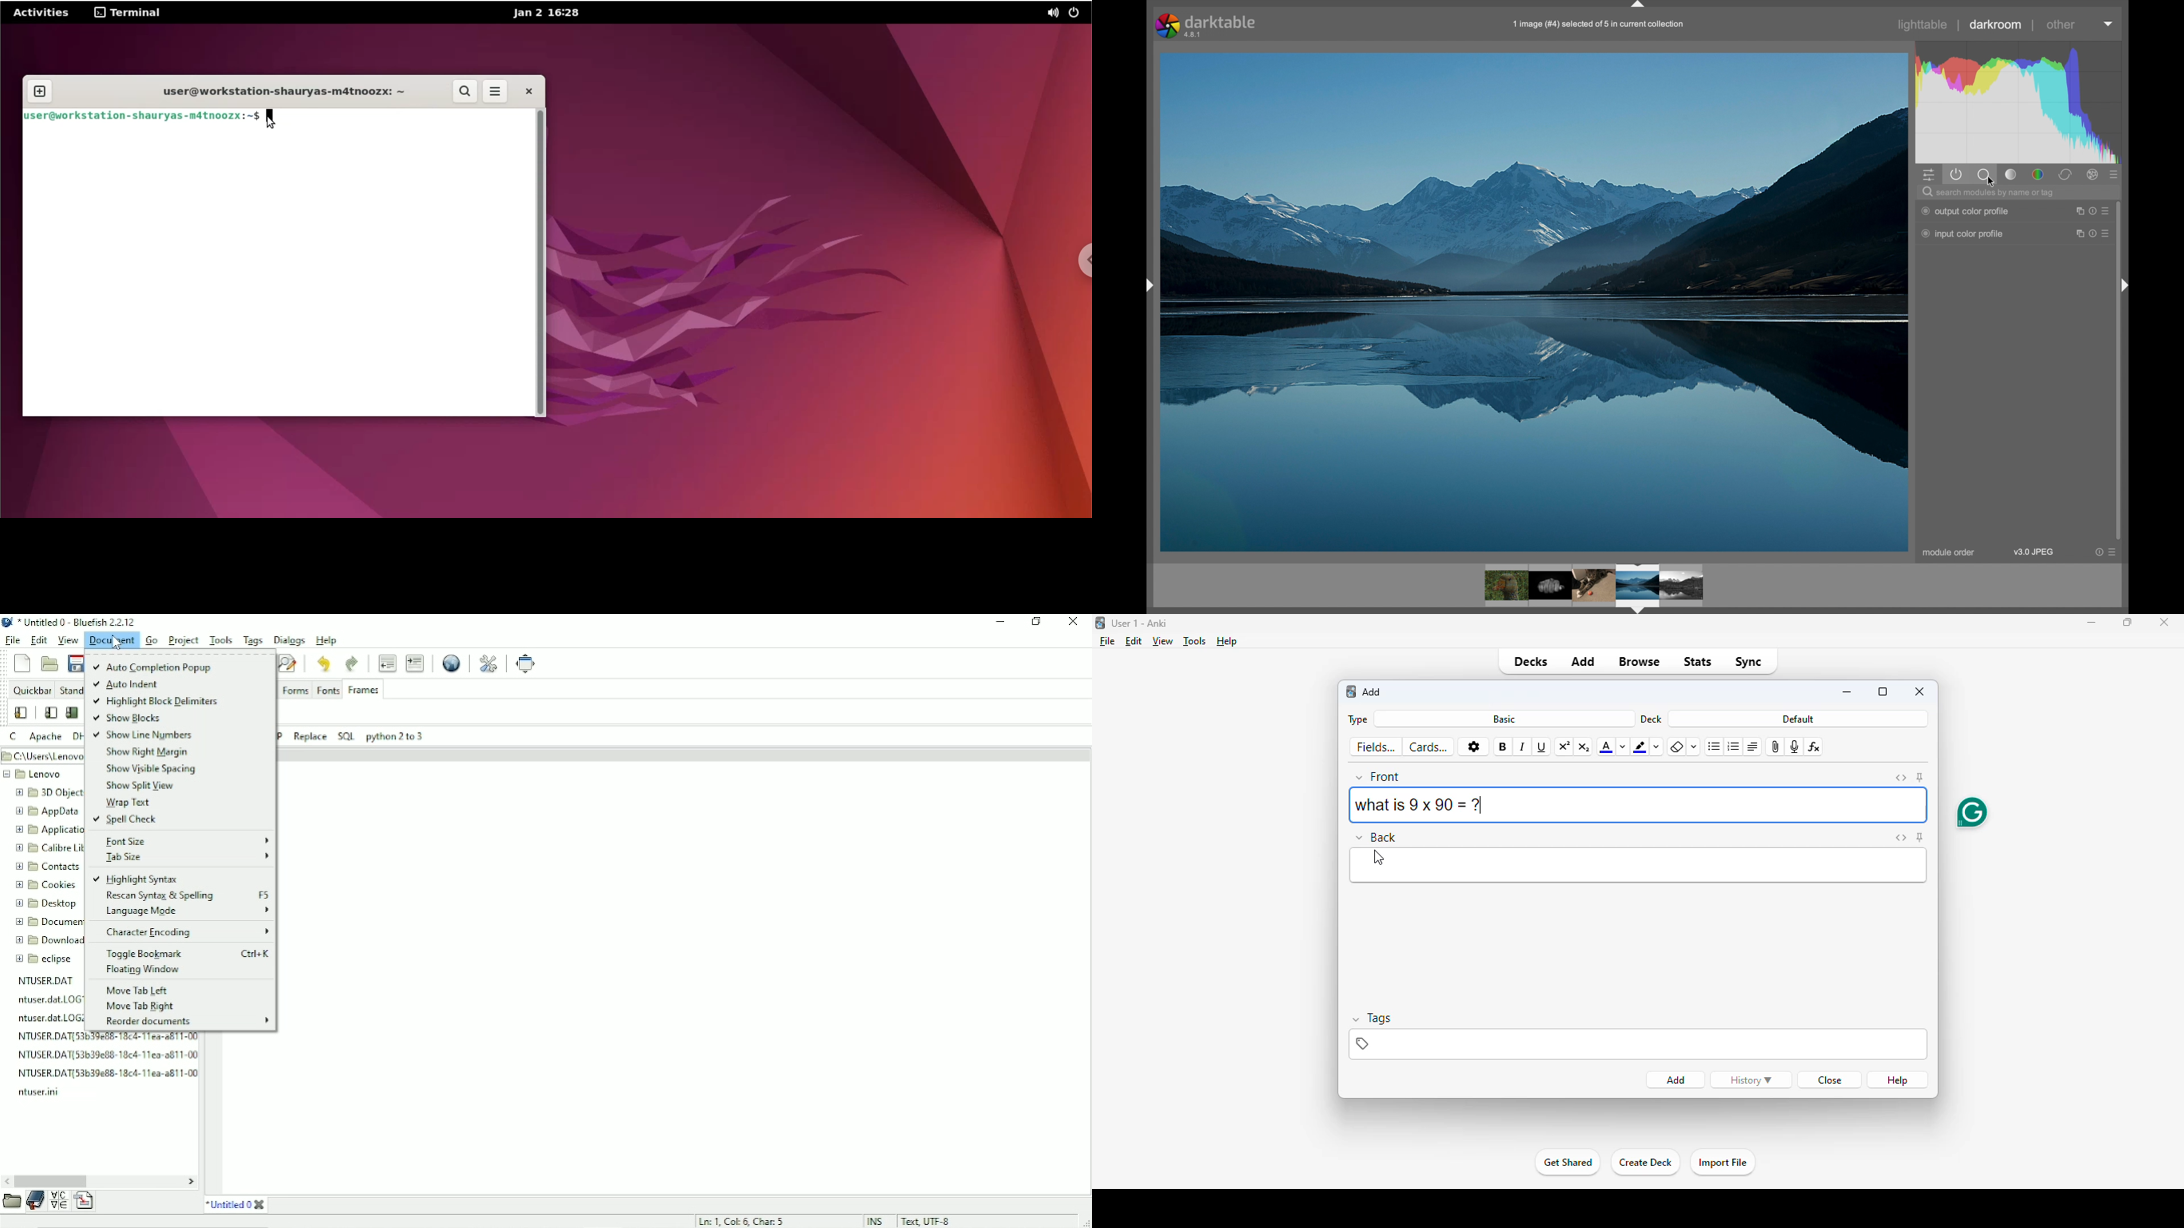 This screenshot has width=2184, height=1232. I want to click on Show visible spacing, so click(156, 769).